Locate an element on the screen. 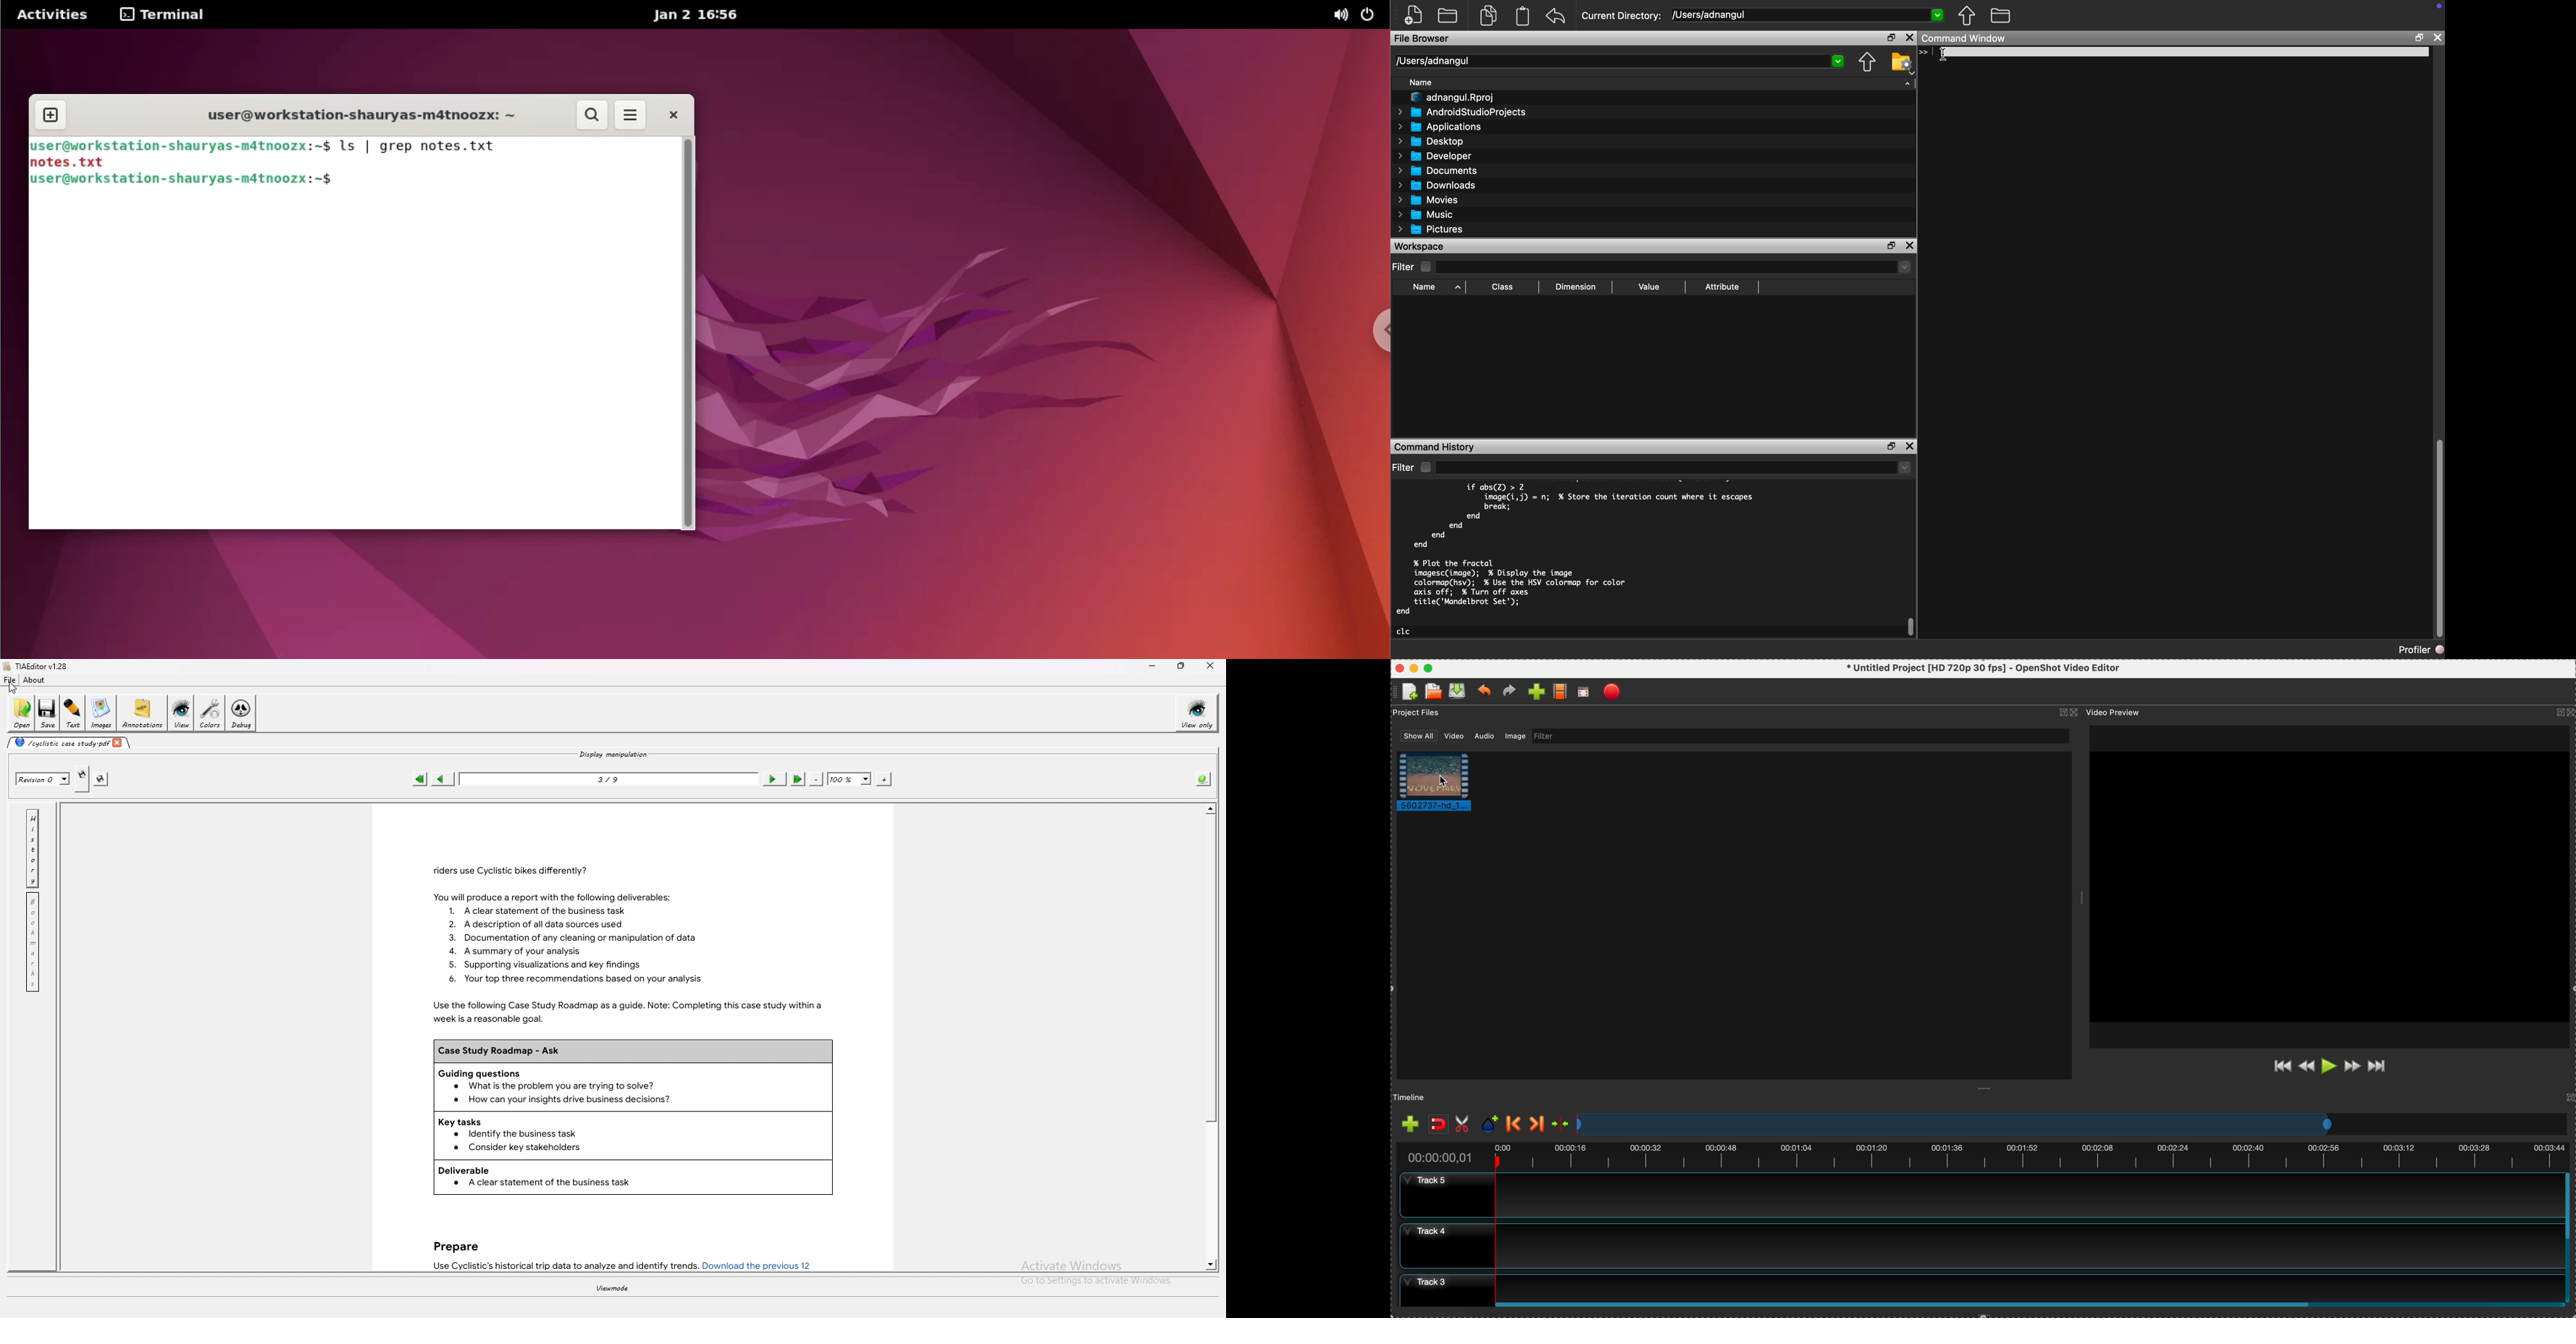  Restore Down is located at coordinates (1892, 37).